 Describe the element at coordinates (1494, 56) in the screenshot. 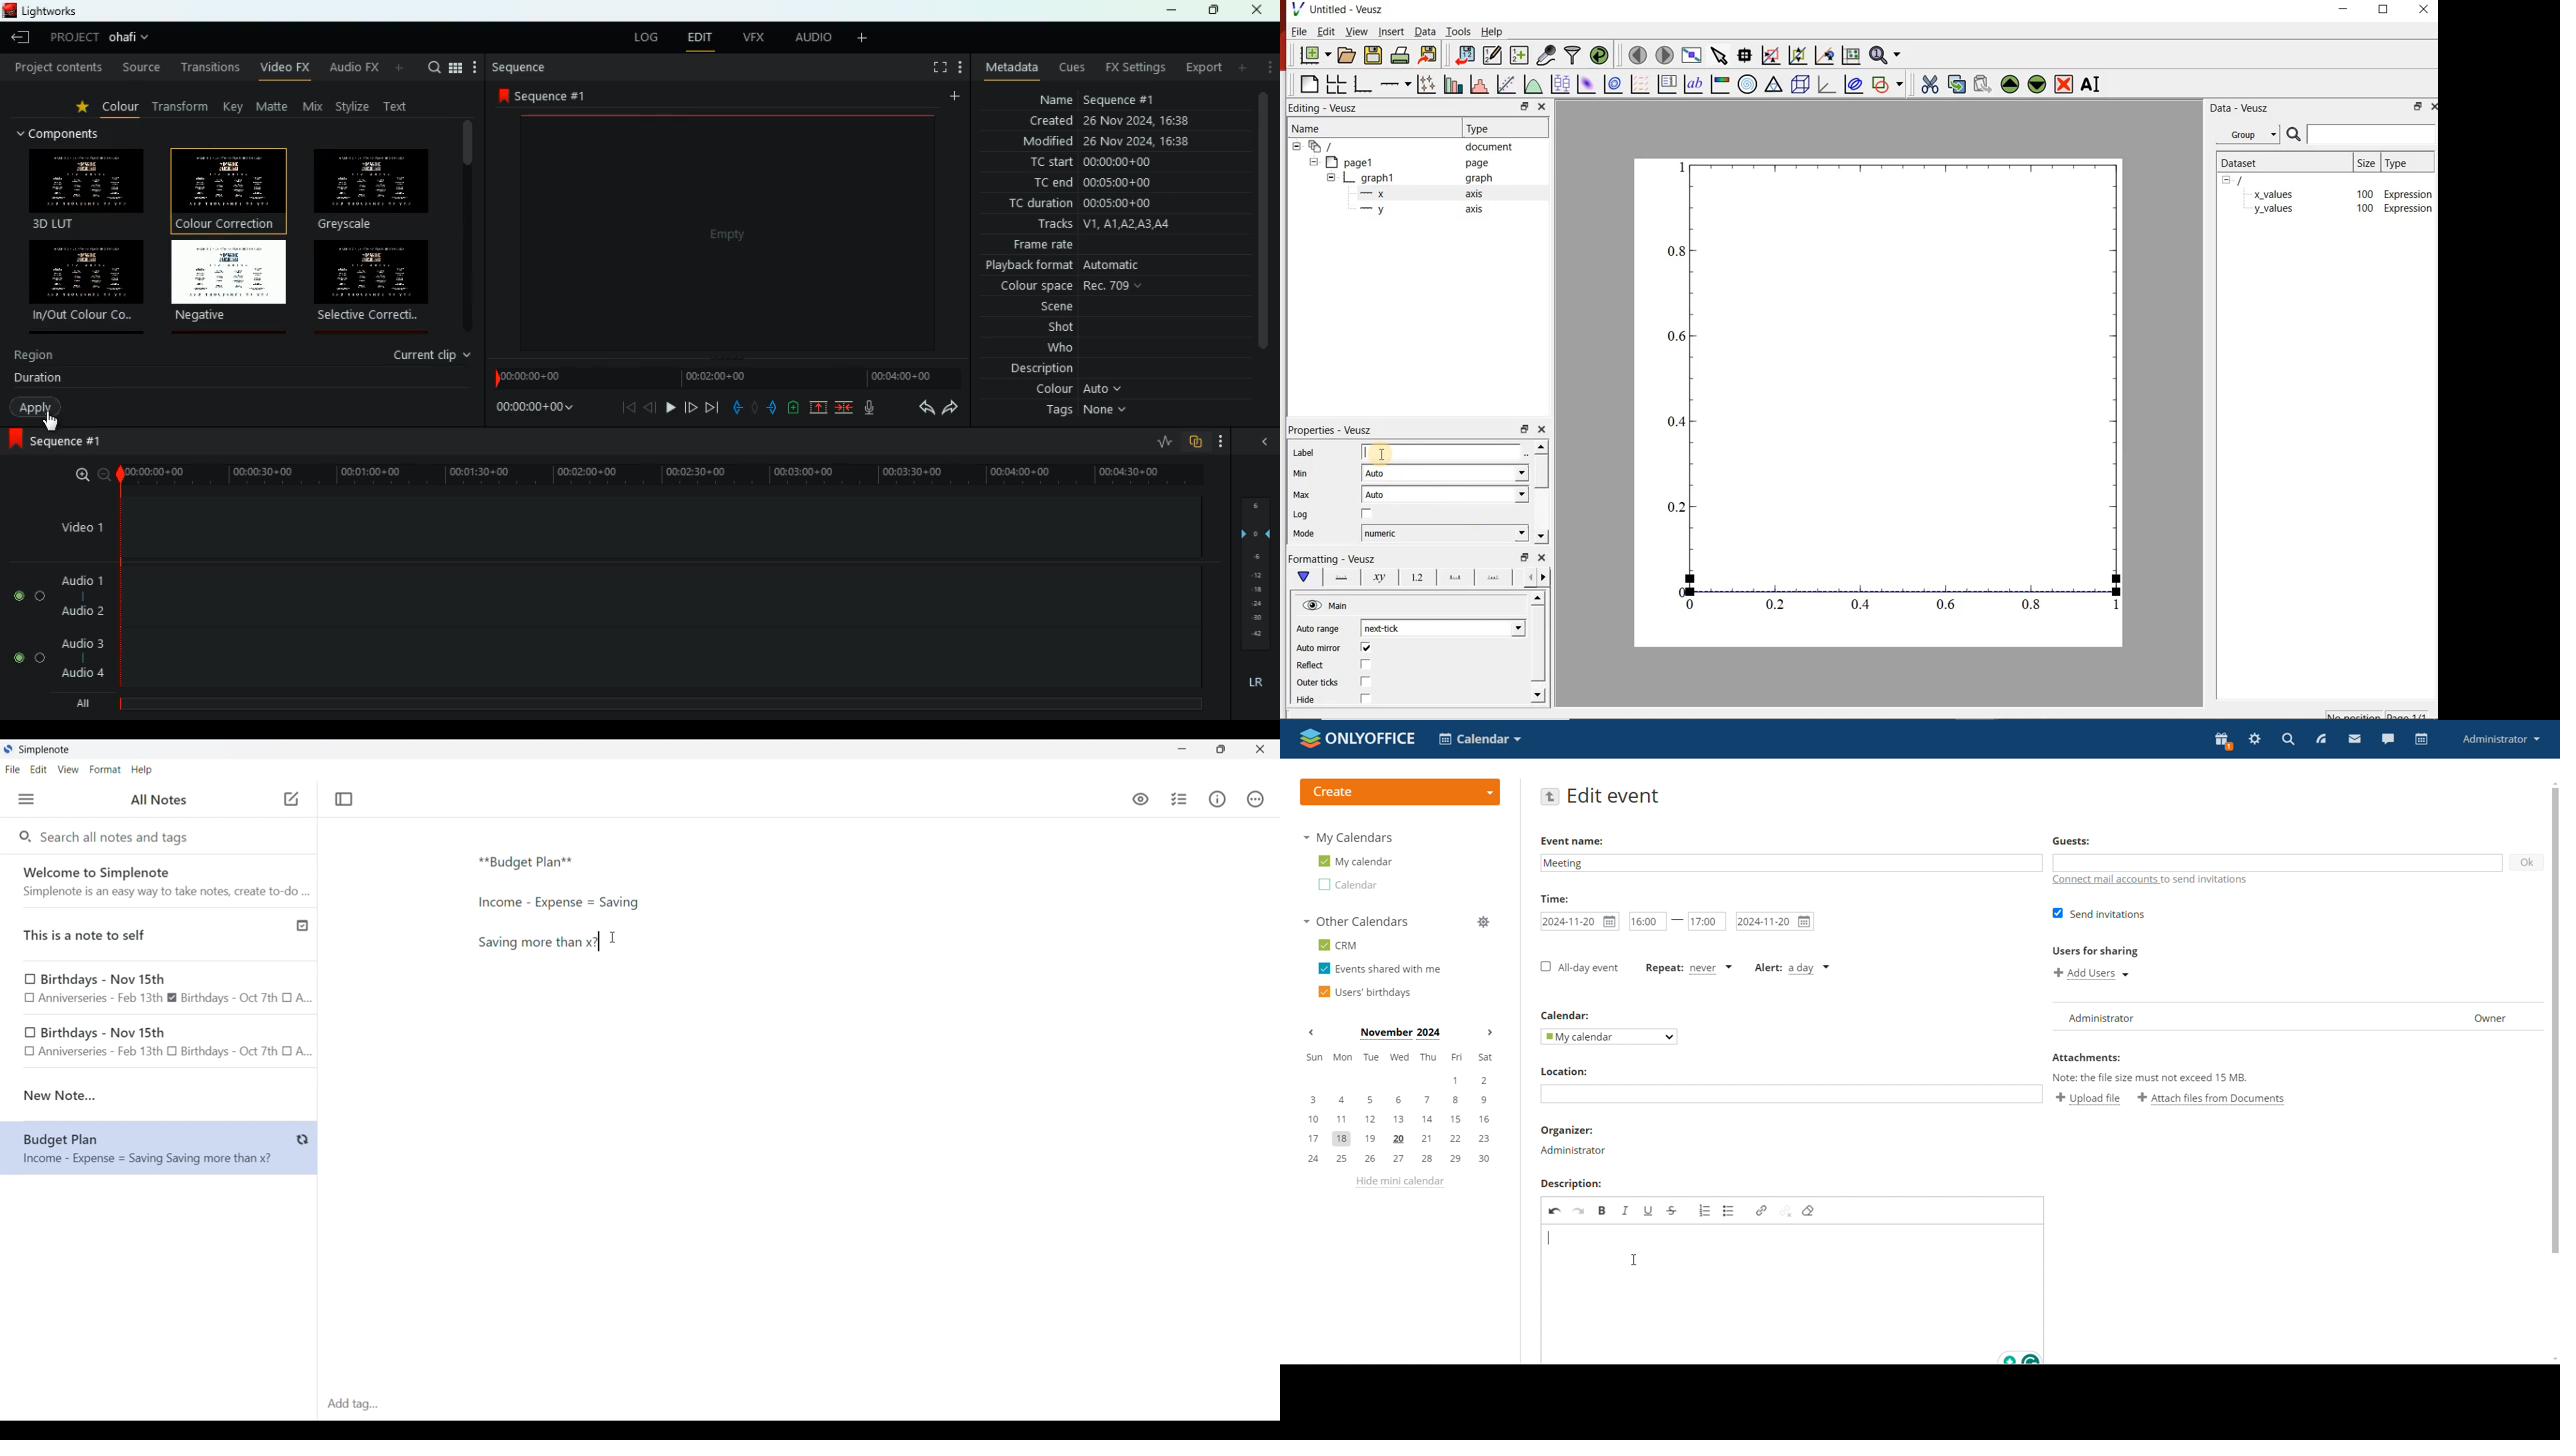

I see `edit and center new datasets` at that location.